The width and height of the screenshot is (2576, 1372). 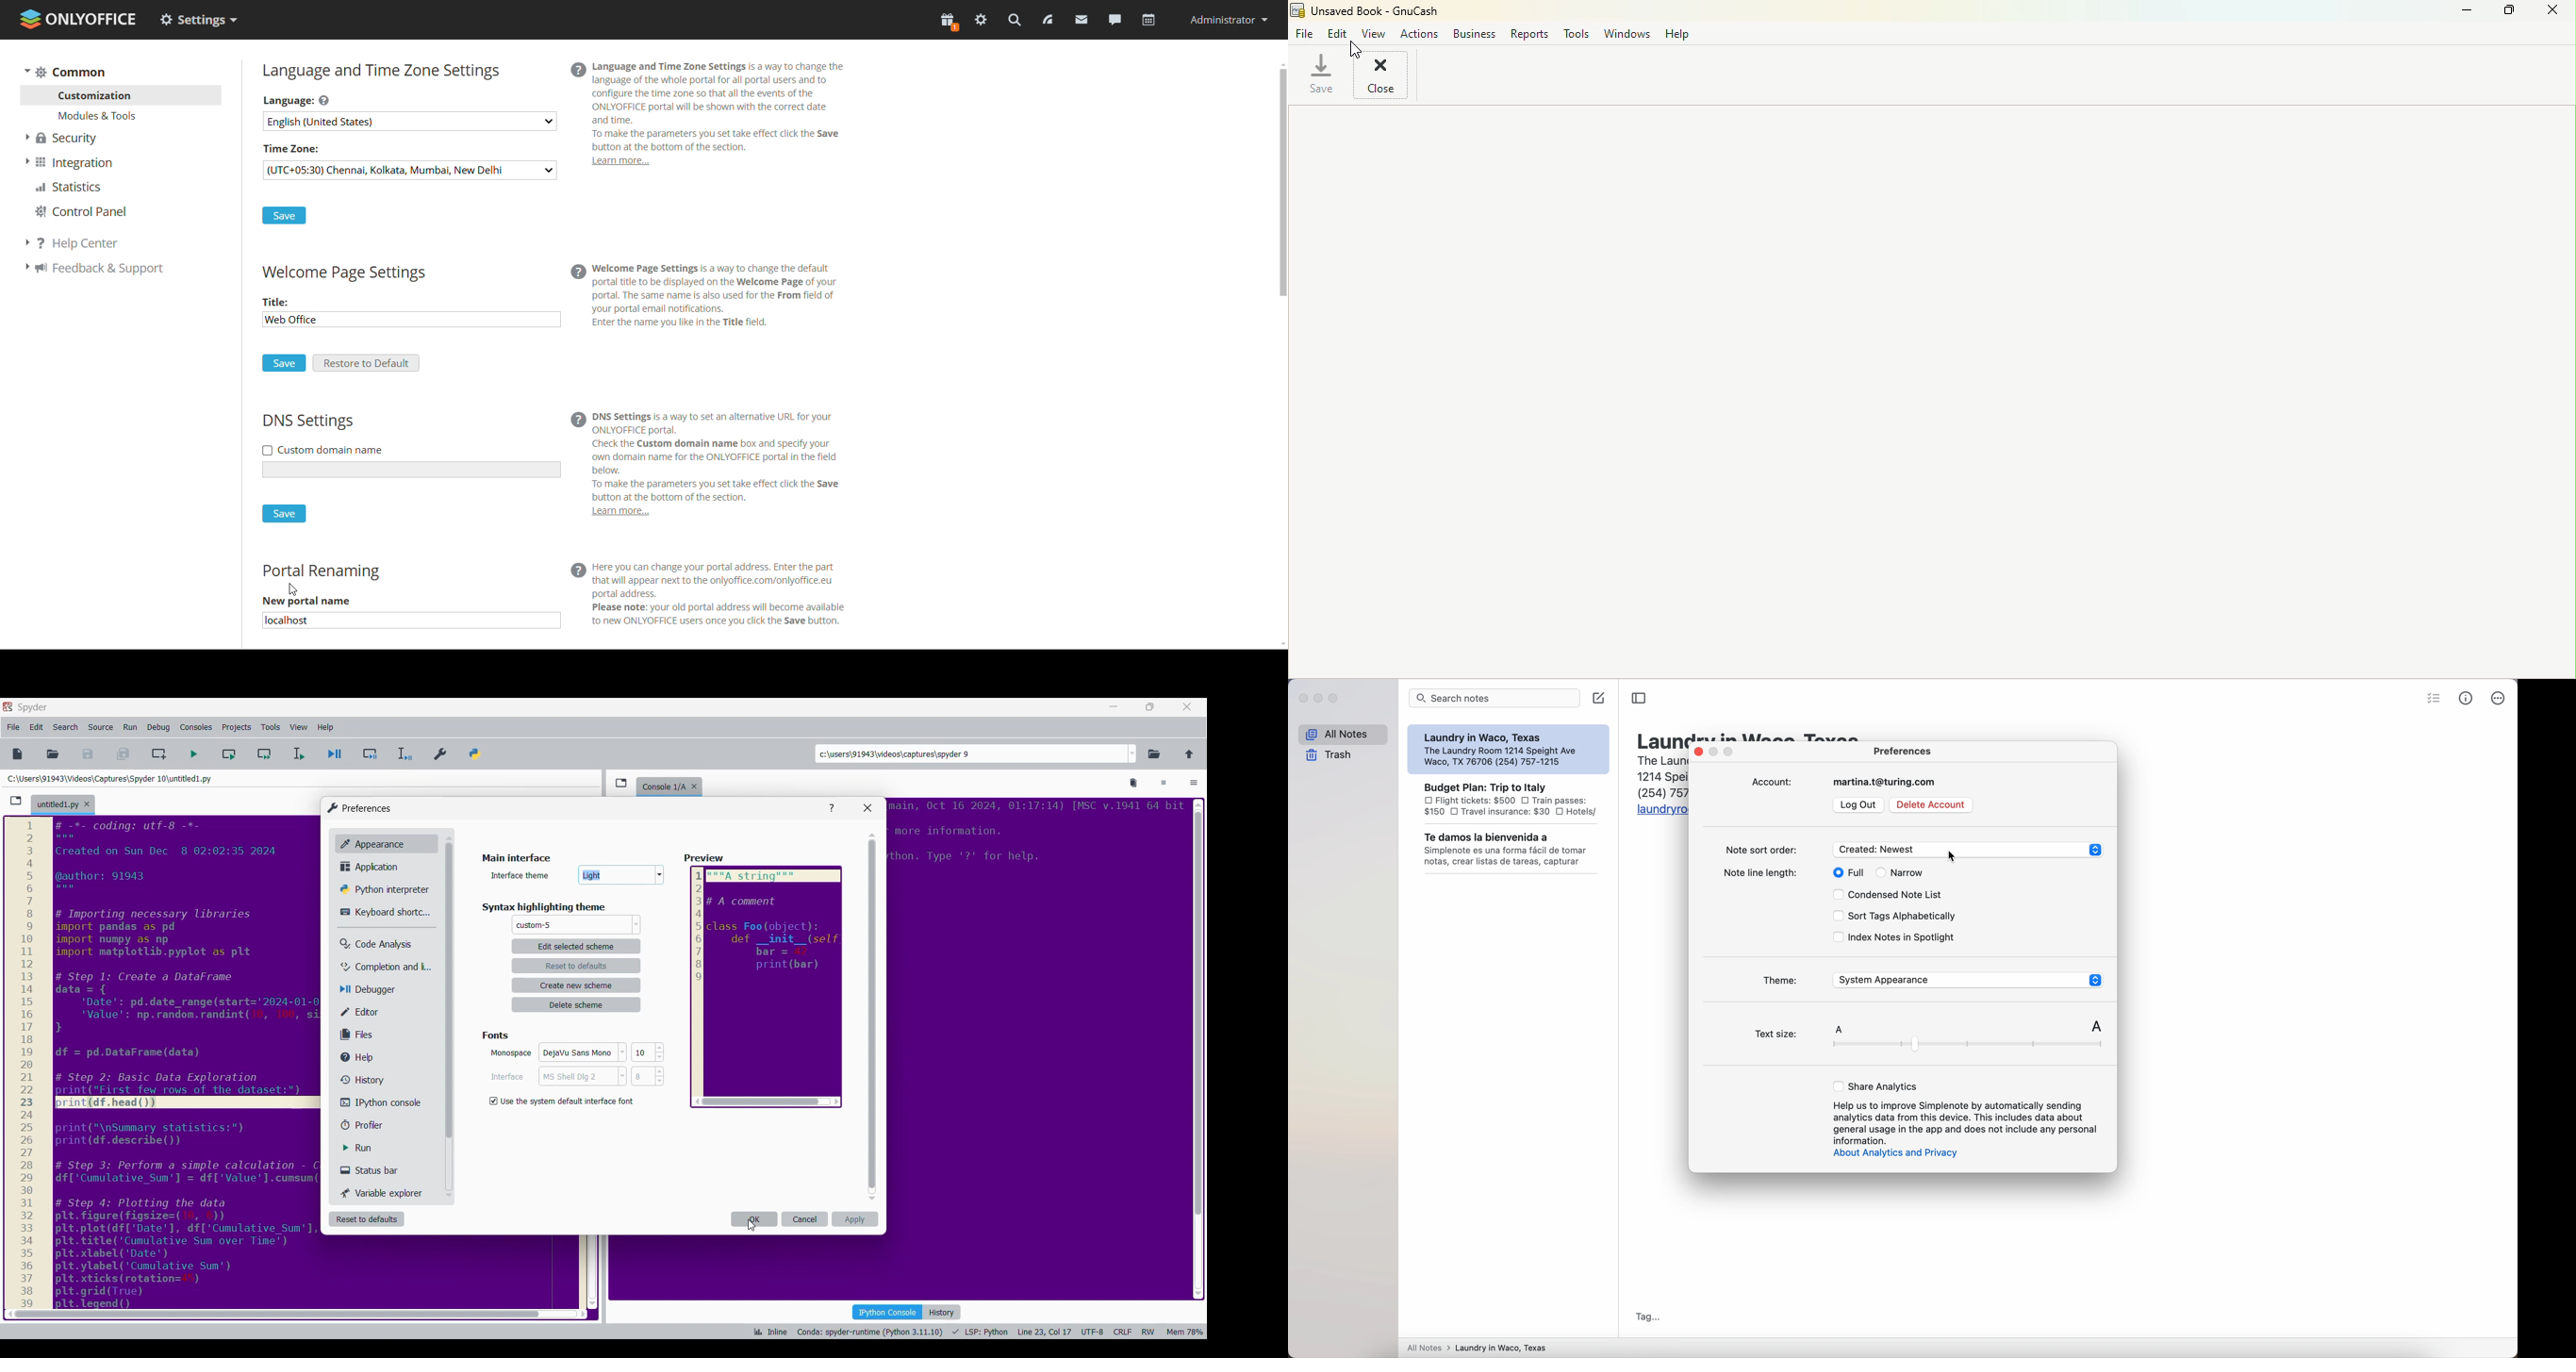 What do you see at coordinates (1889, 893) in the screenshot?
I see `condensed note list` at bounding box center [1889, 893].